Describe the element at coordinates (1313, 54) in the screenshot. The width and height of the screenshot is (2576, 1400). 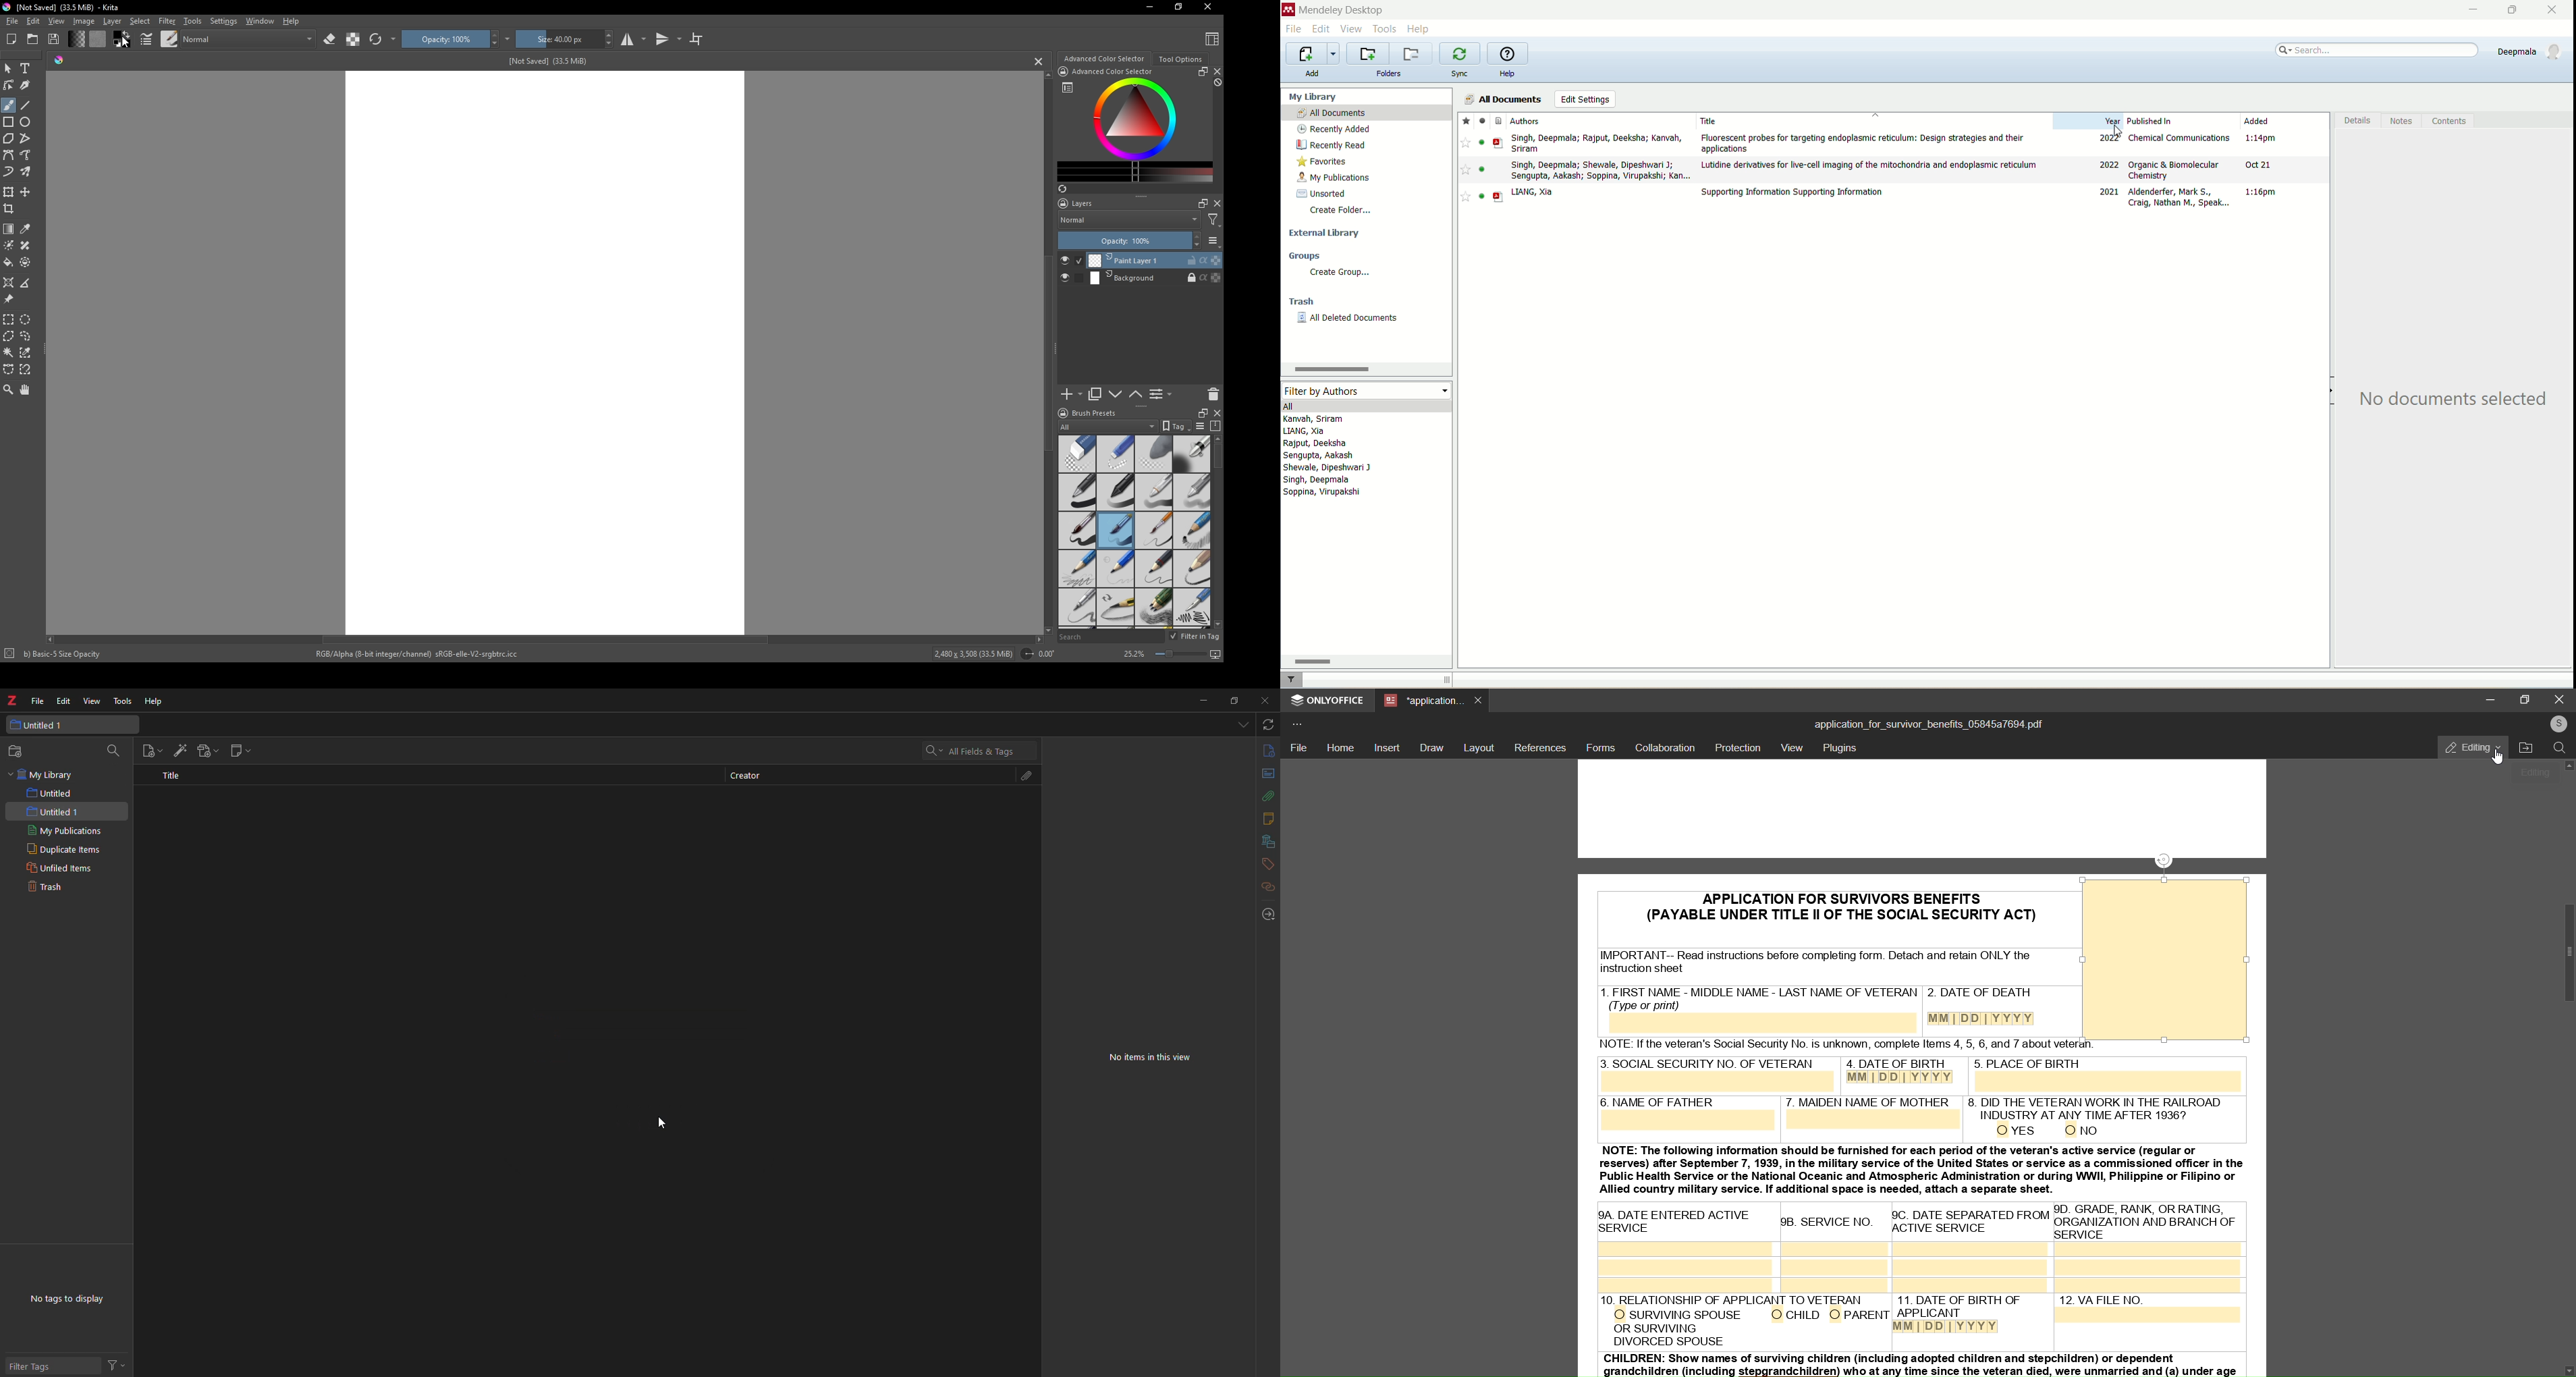
I see `import` at that location.